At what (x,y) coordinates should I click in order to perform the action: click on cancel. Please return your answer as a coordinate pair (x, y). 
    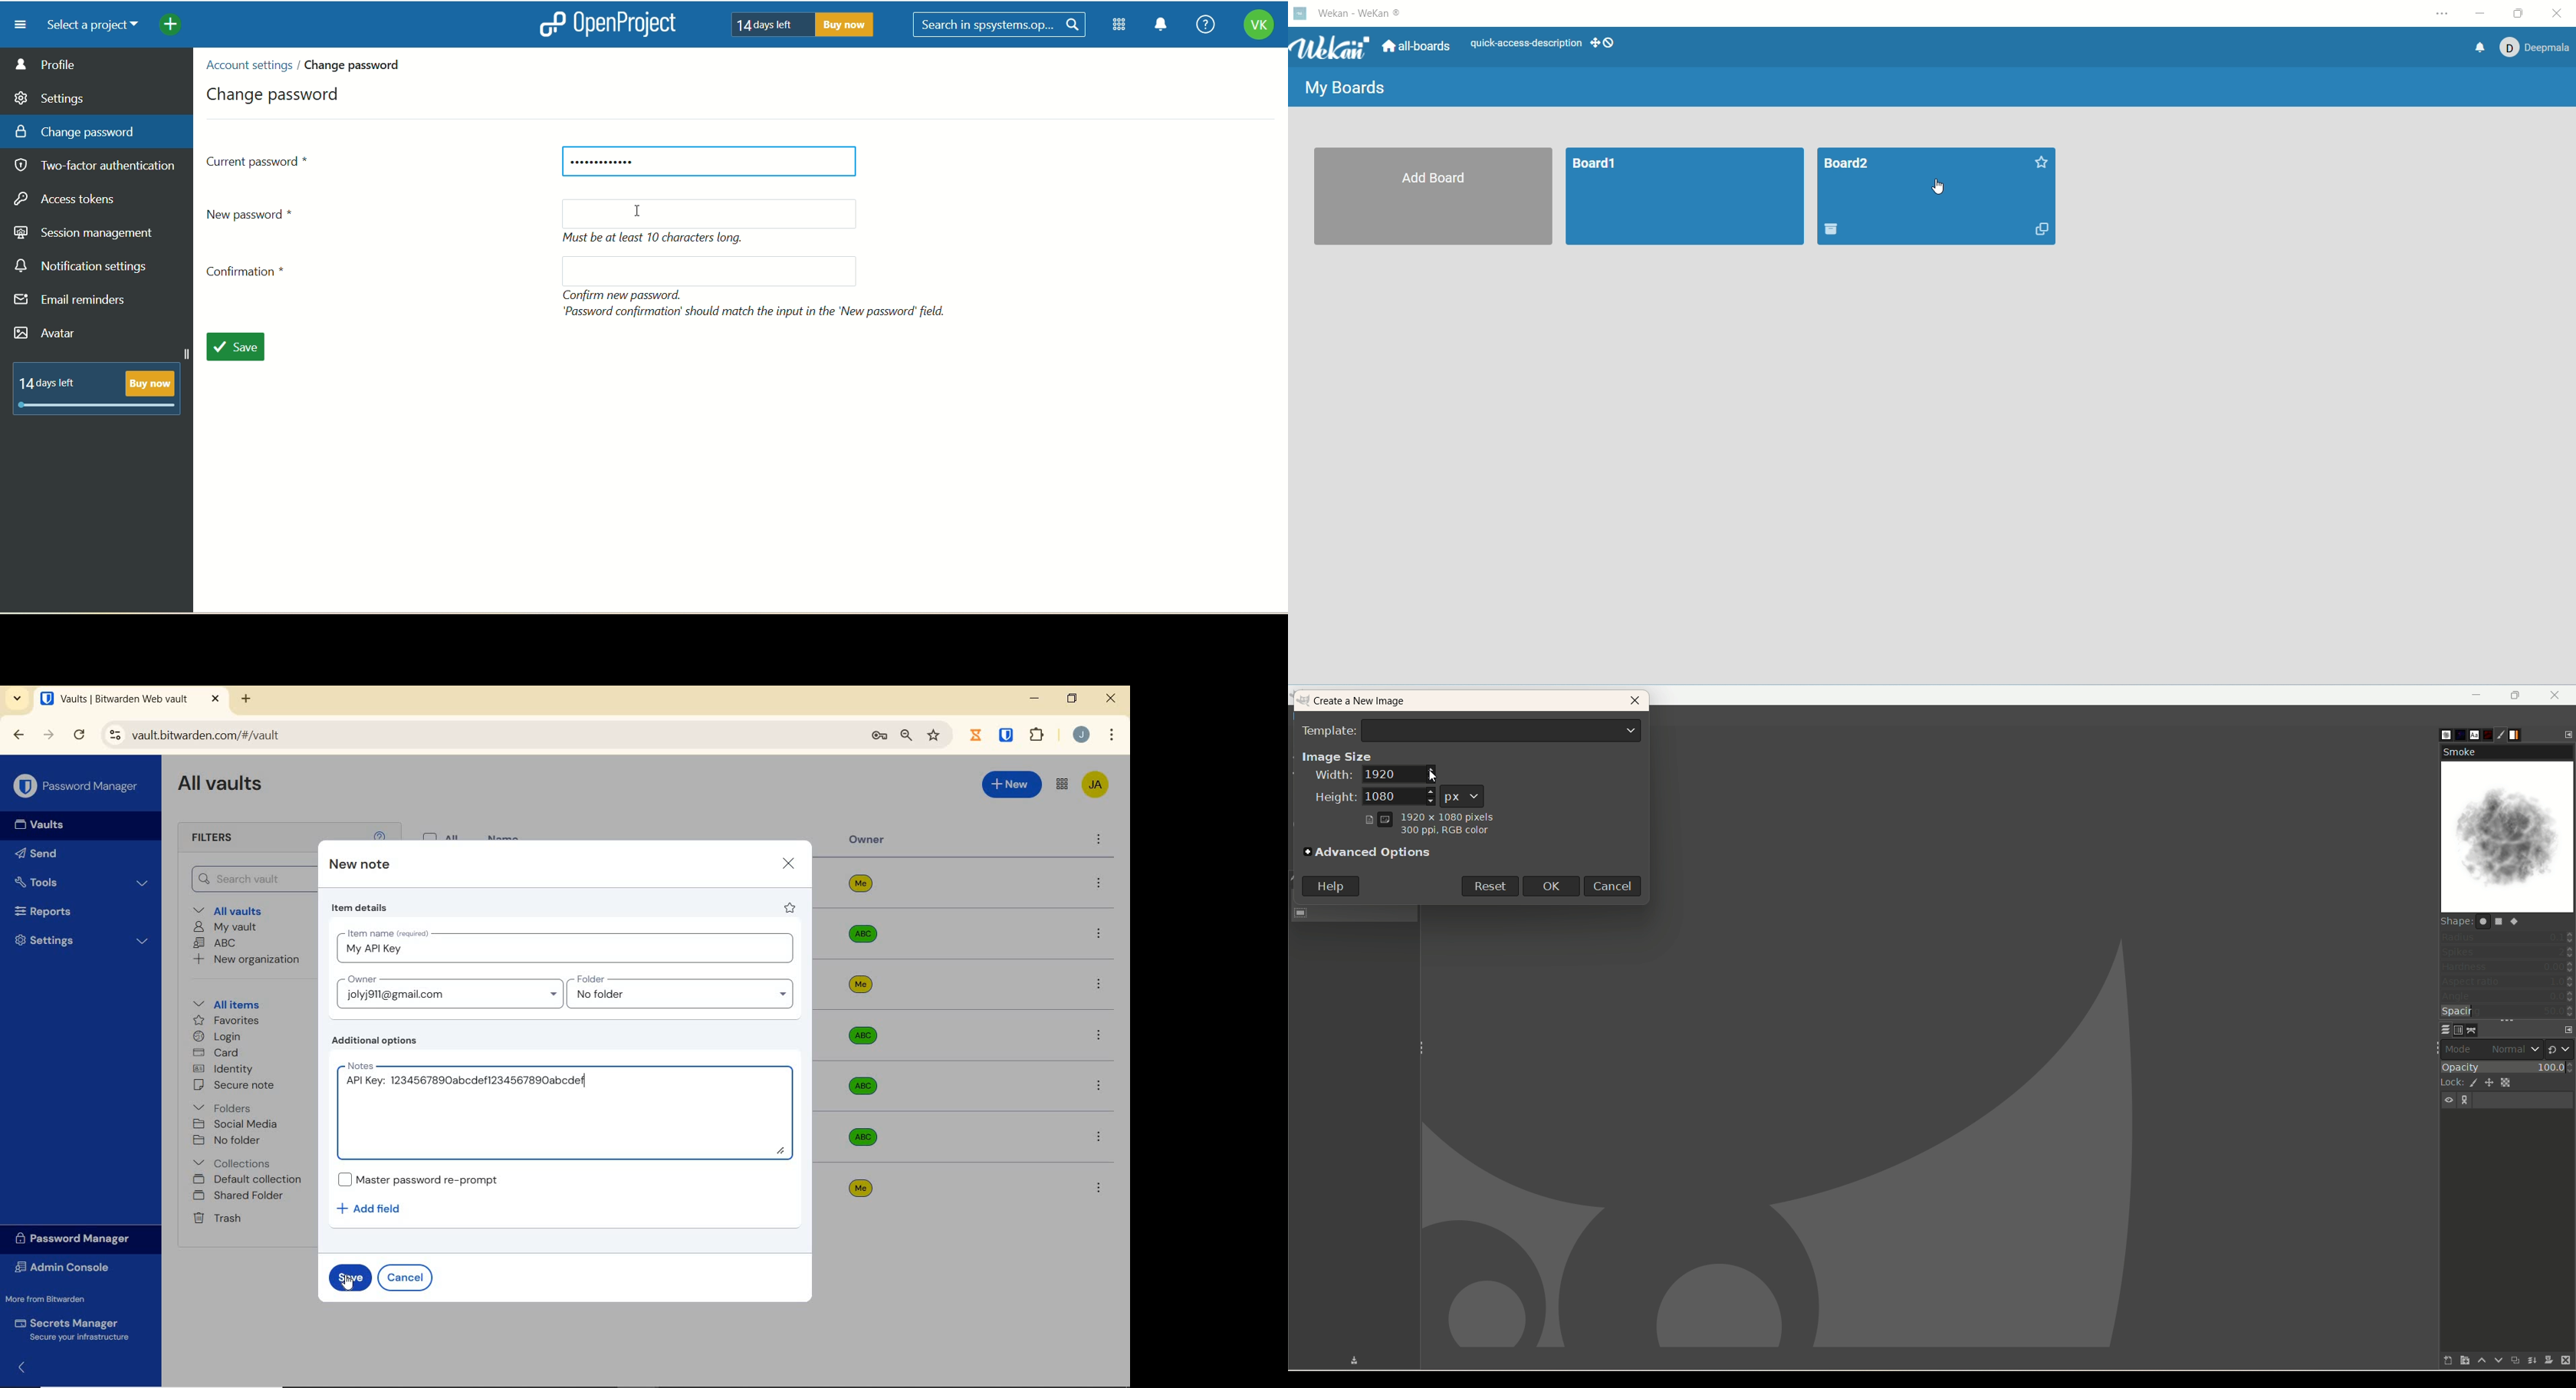
    Looking at the image, I should click on (408, 1277).